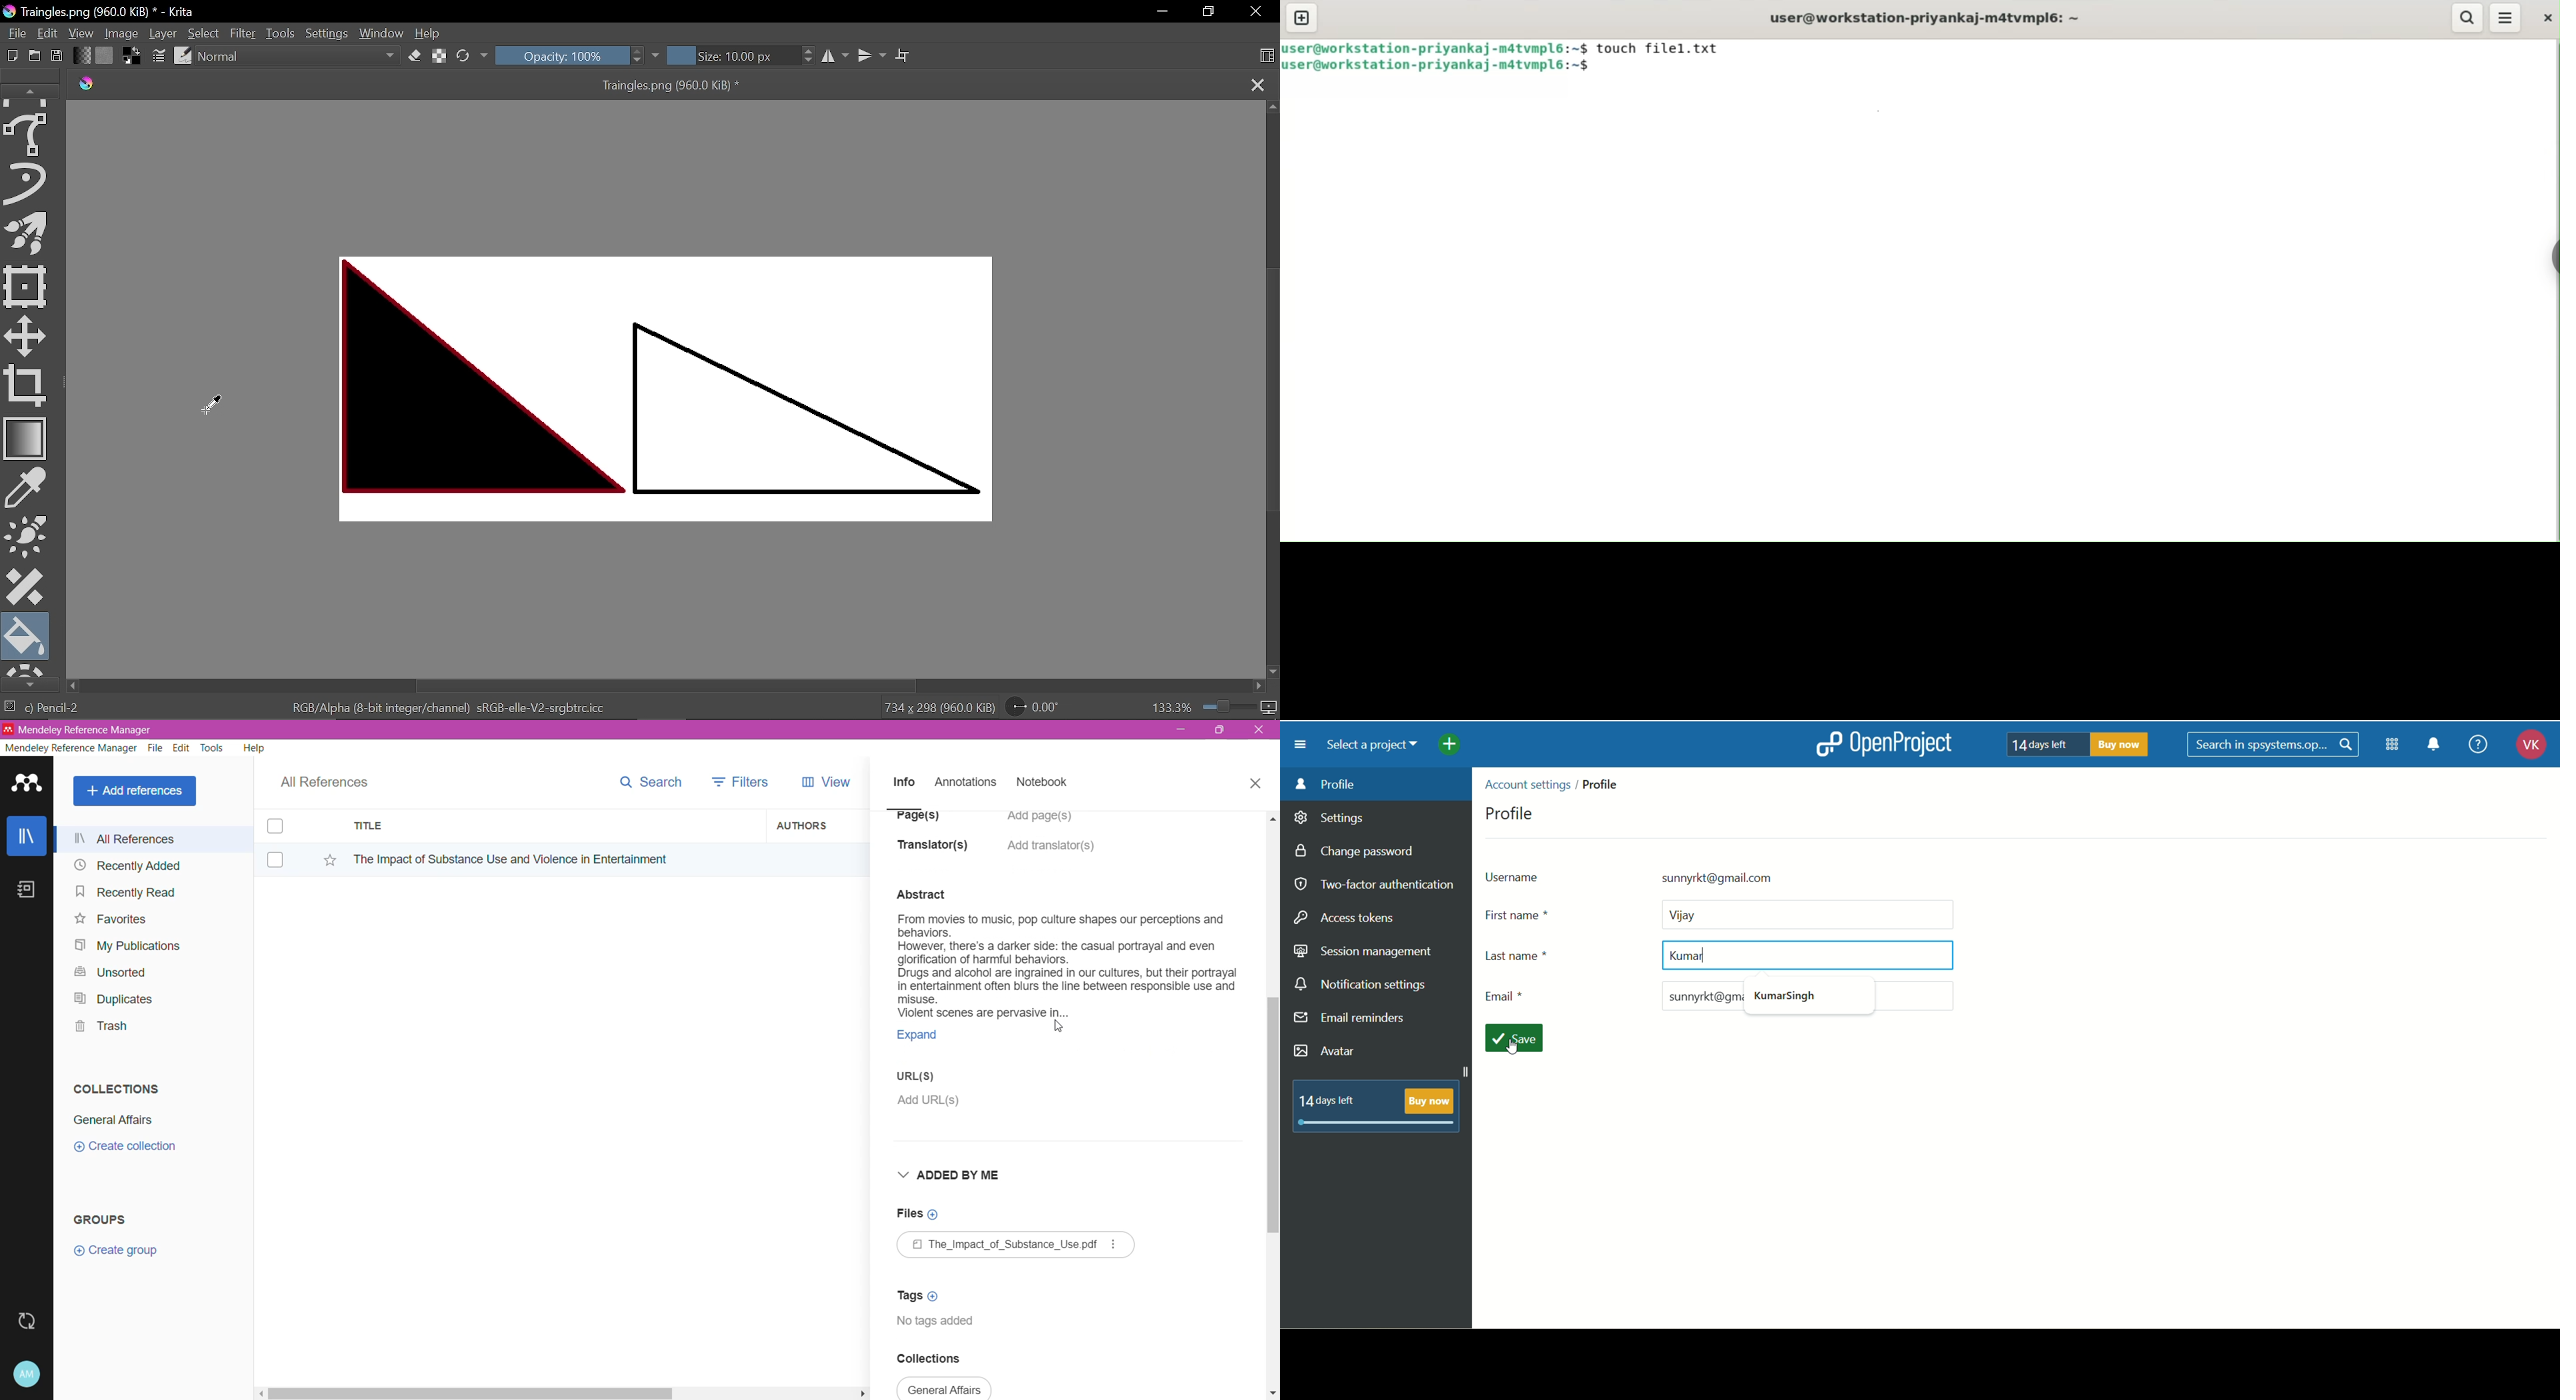 This screenshot has height=1400, width=2576. Describe the element at coordinates (964, 783) in the screenshot. I see `Annotations` at that location.